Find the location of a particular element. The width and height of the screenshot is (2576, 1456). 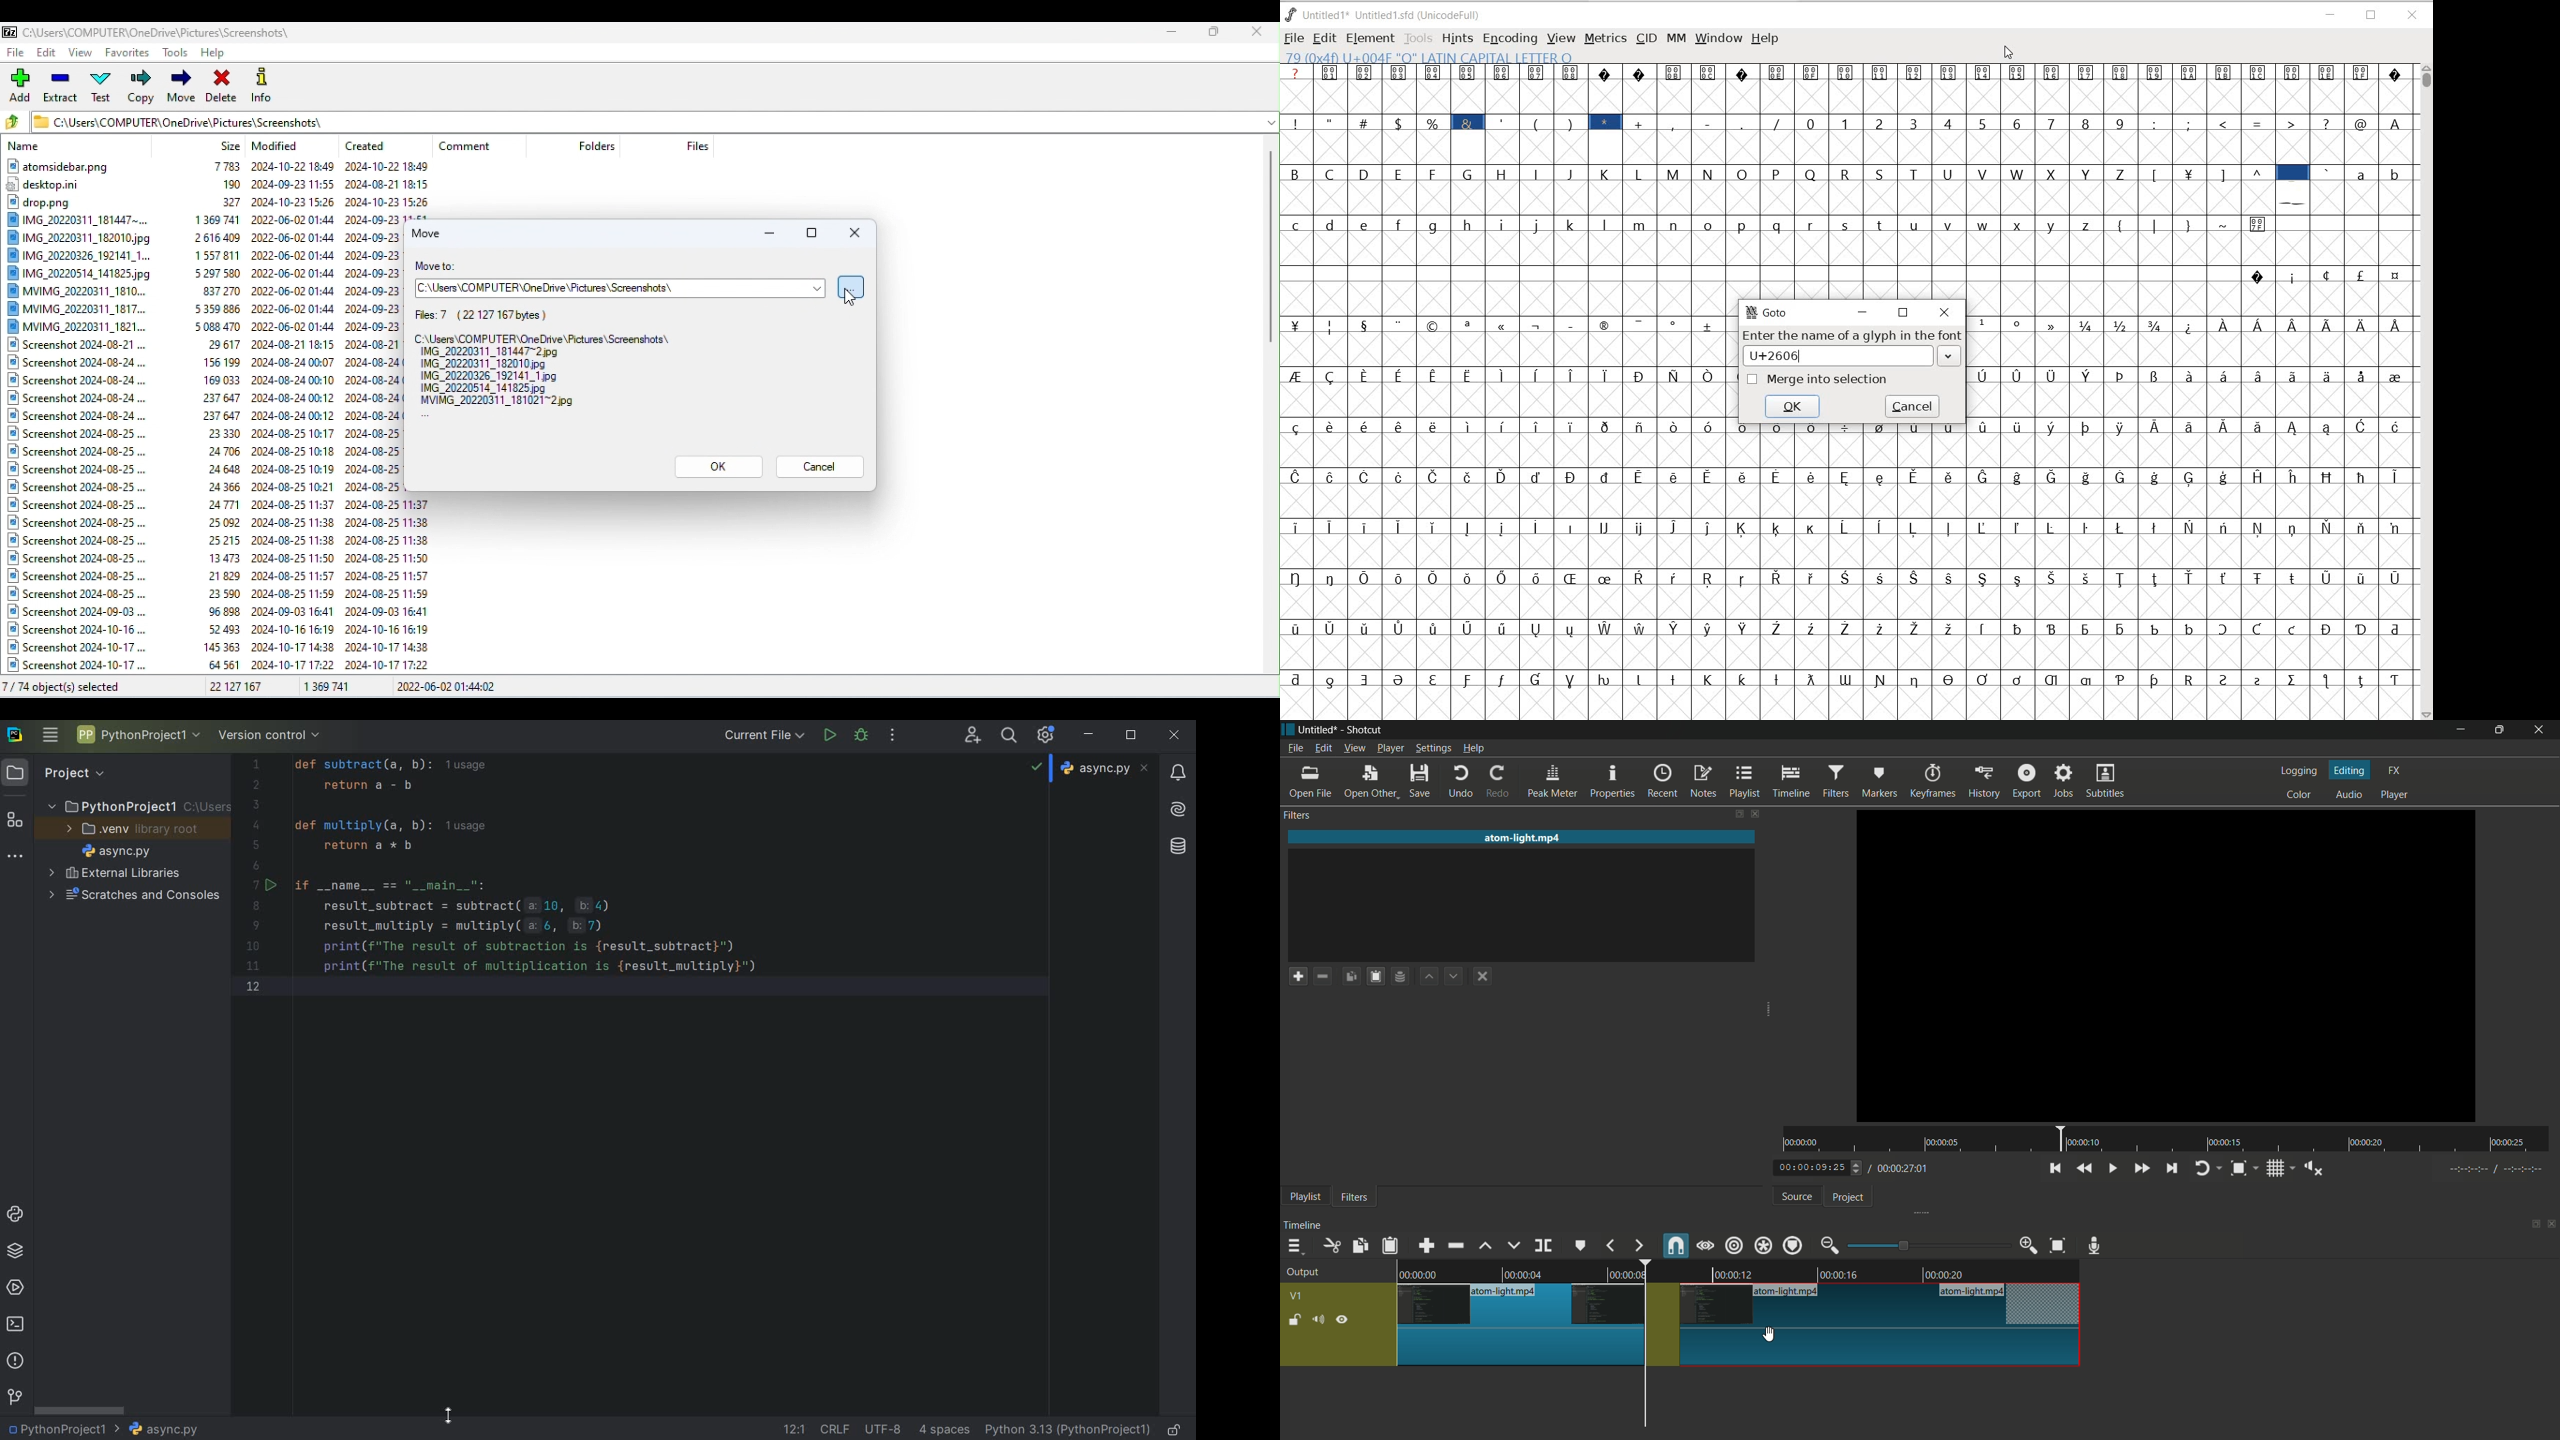

move filter down is located at coordinates (1457, 975).